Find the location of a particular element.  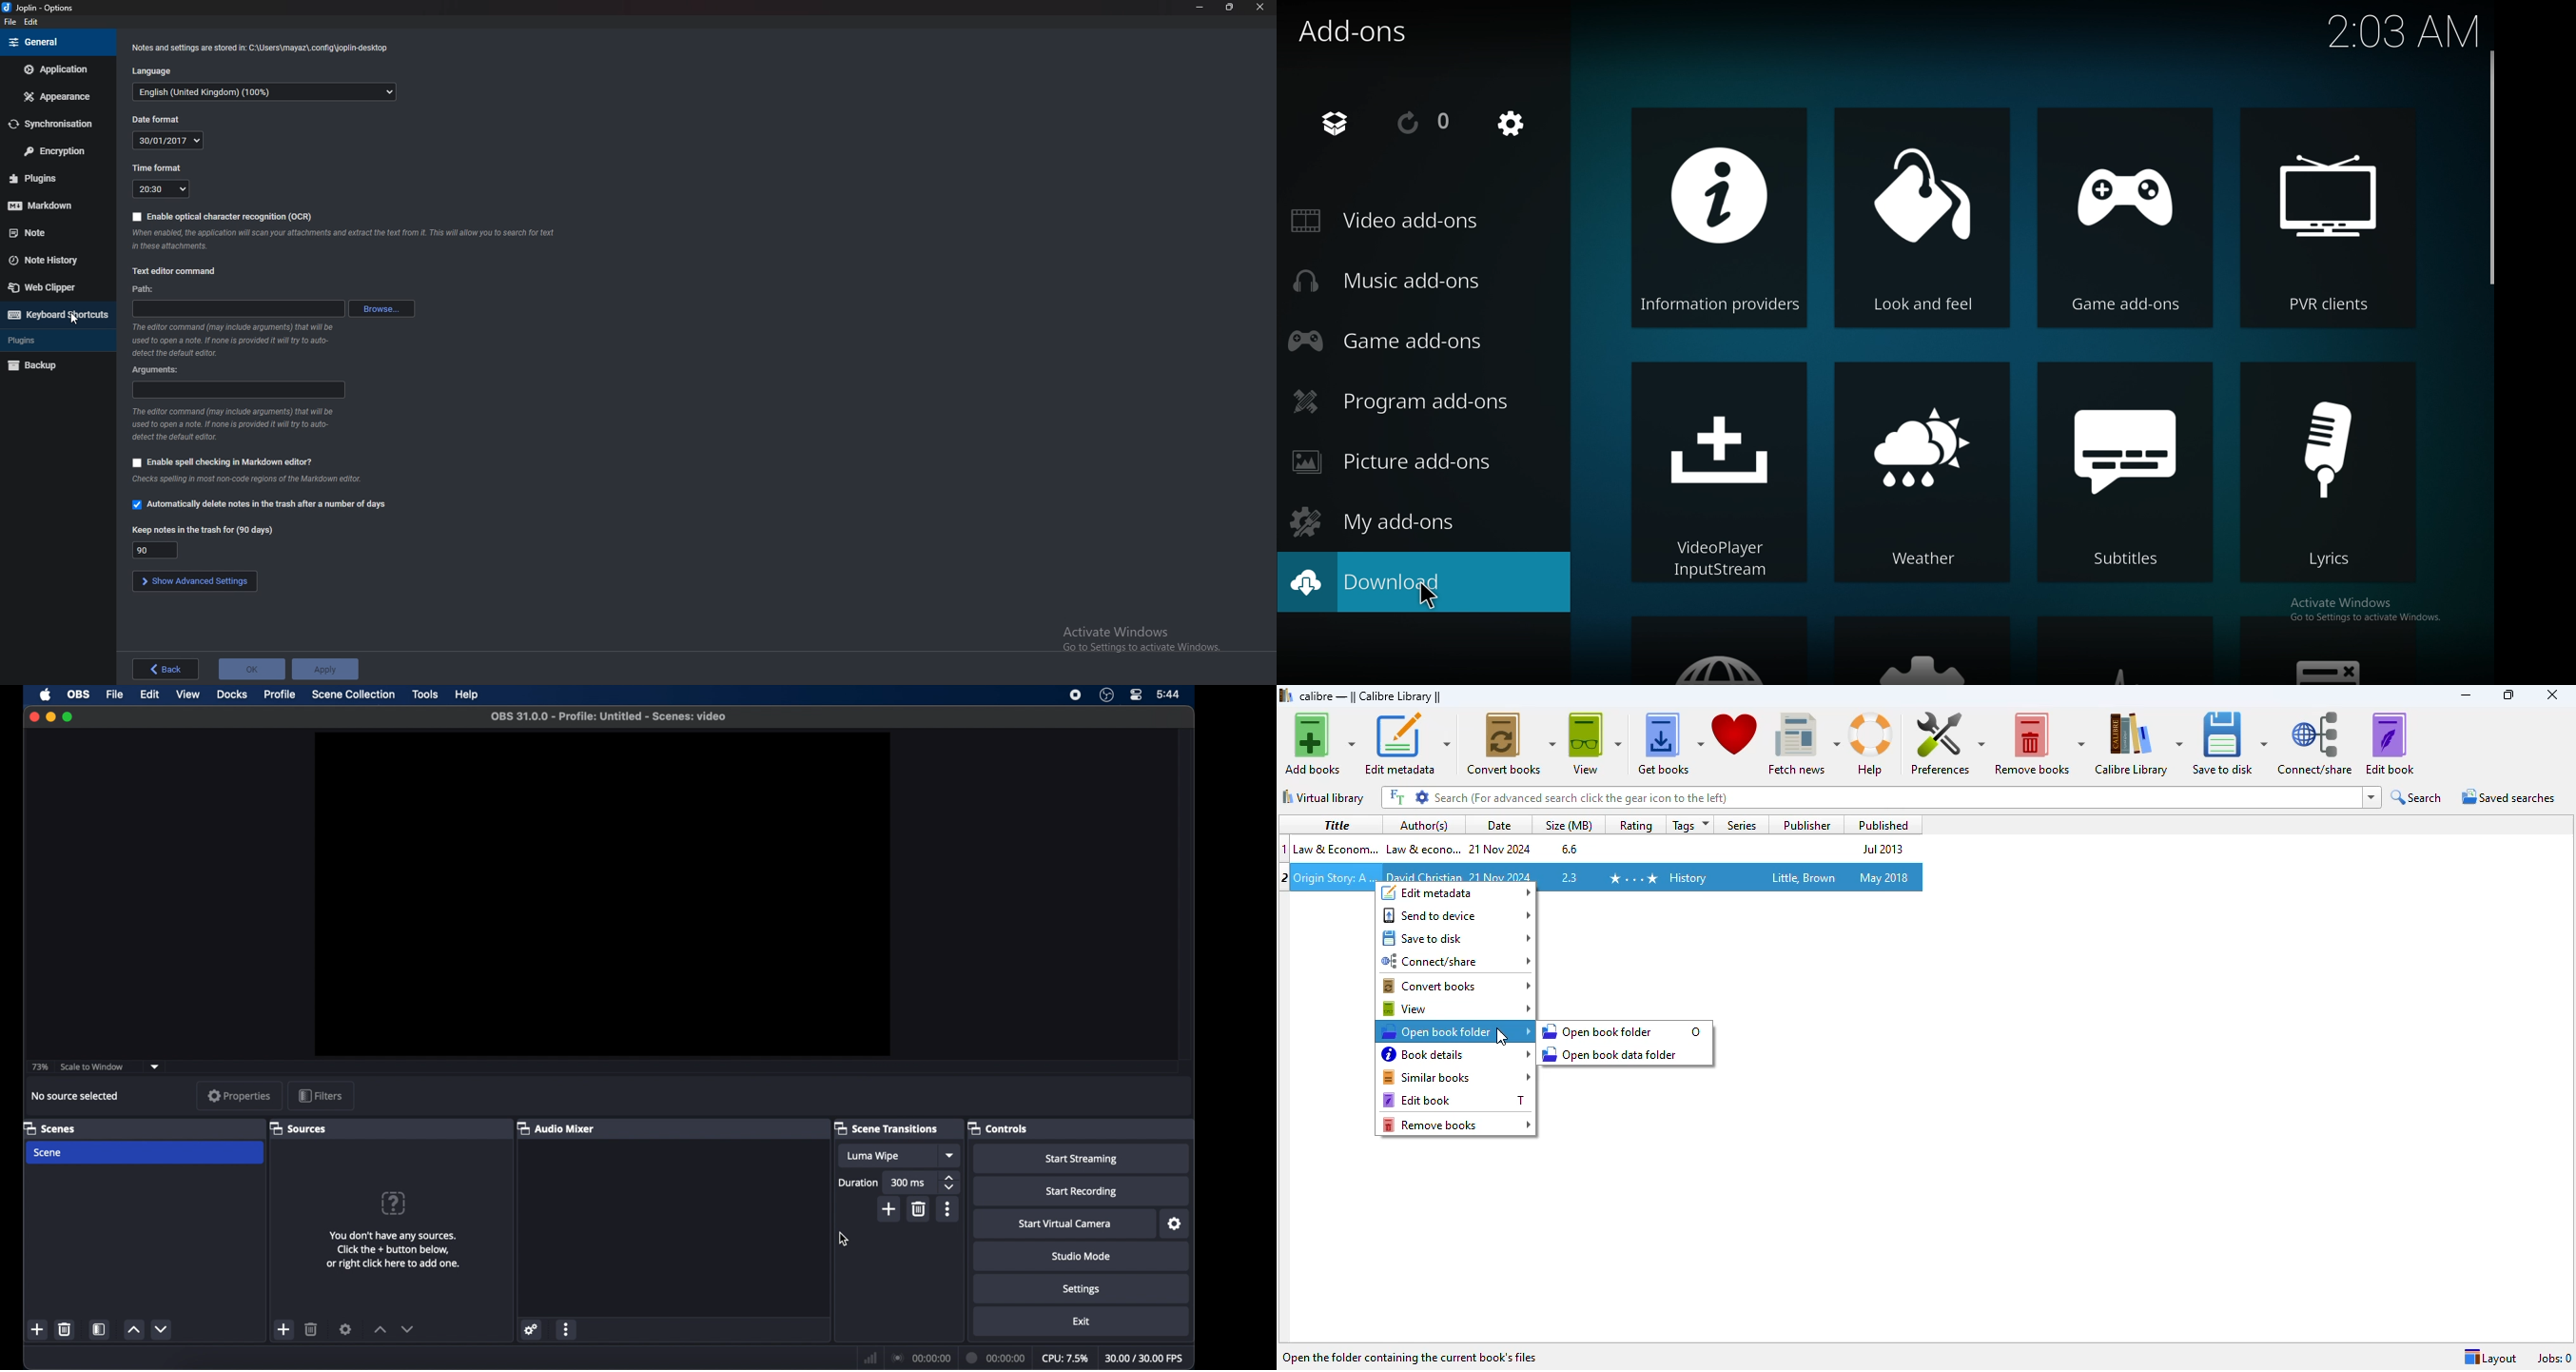

file is located at coordinates (115, 695).